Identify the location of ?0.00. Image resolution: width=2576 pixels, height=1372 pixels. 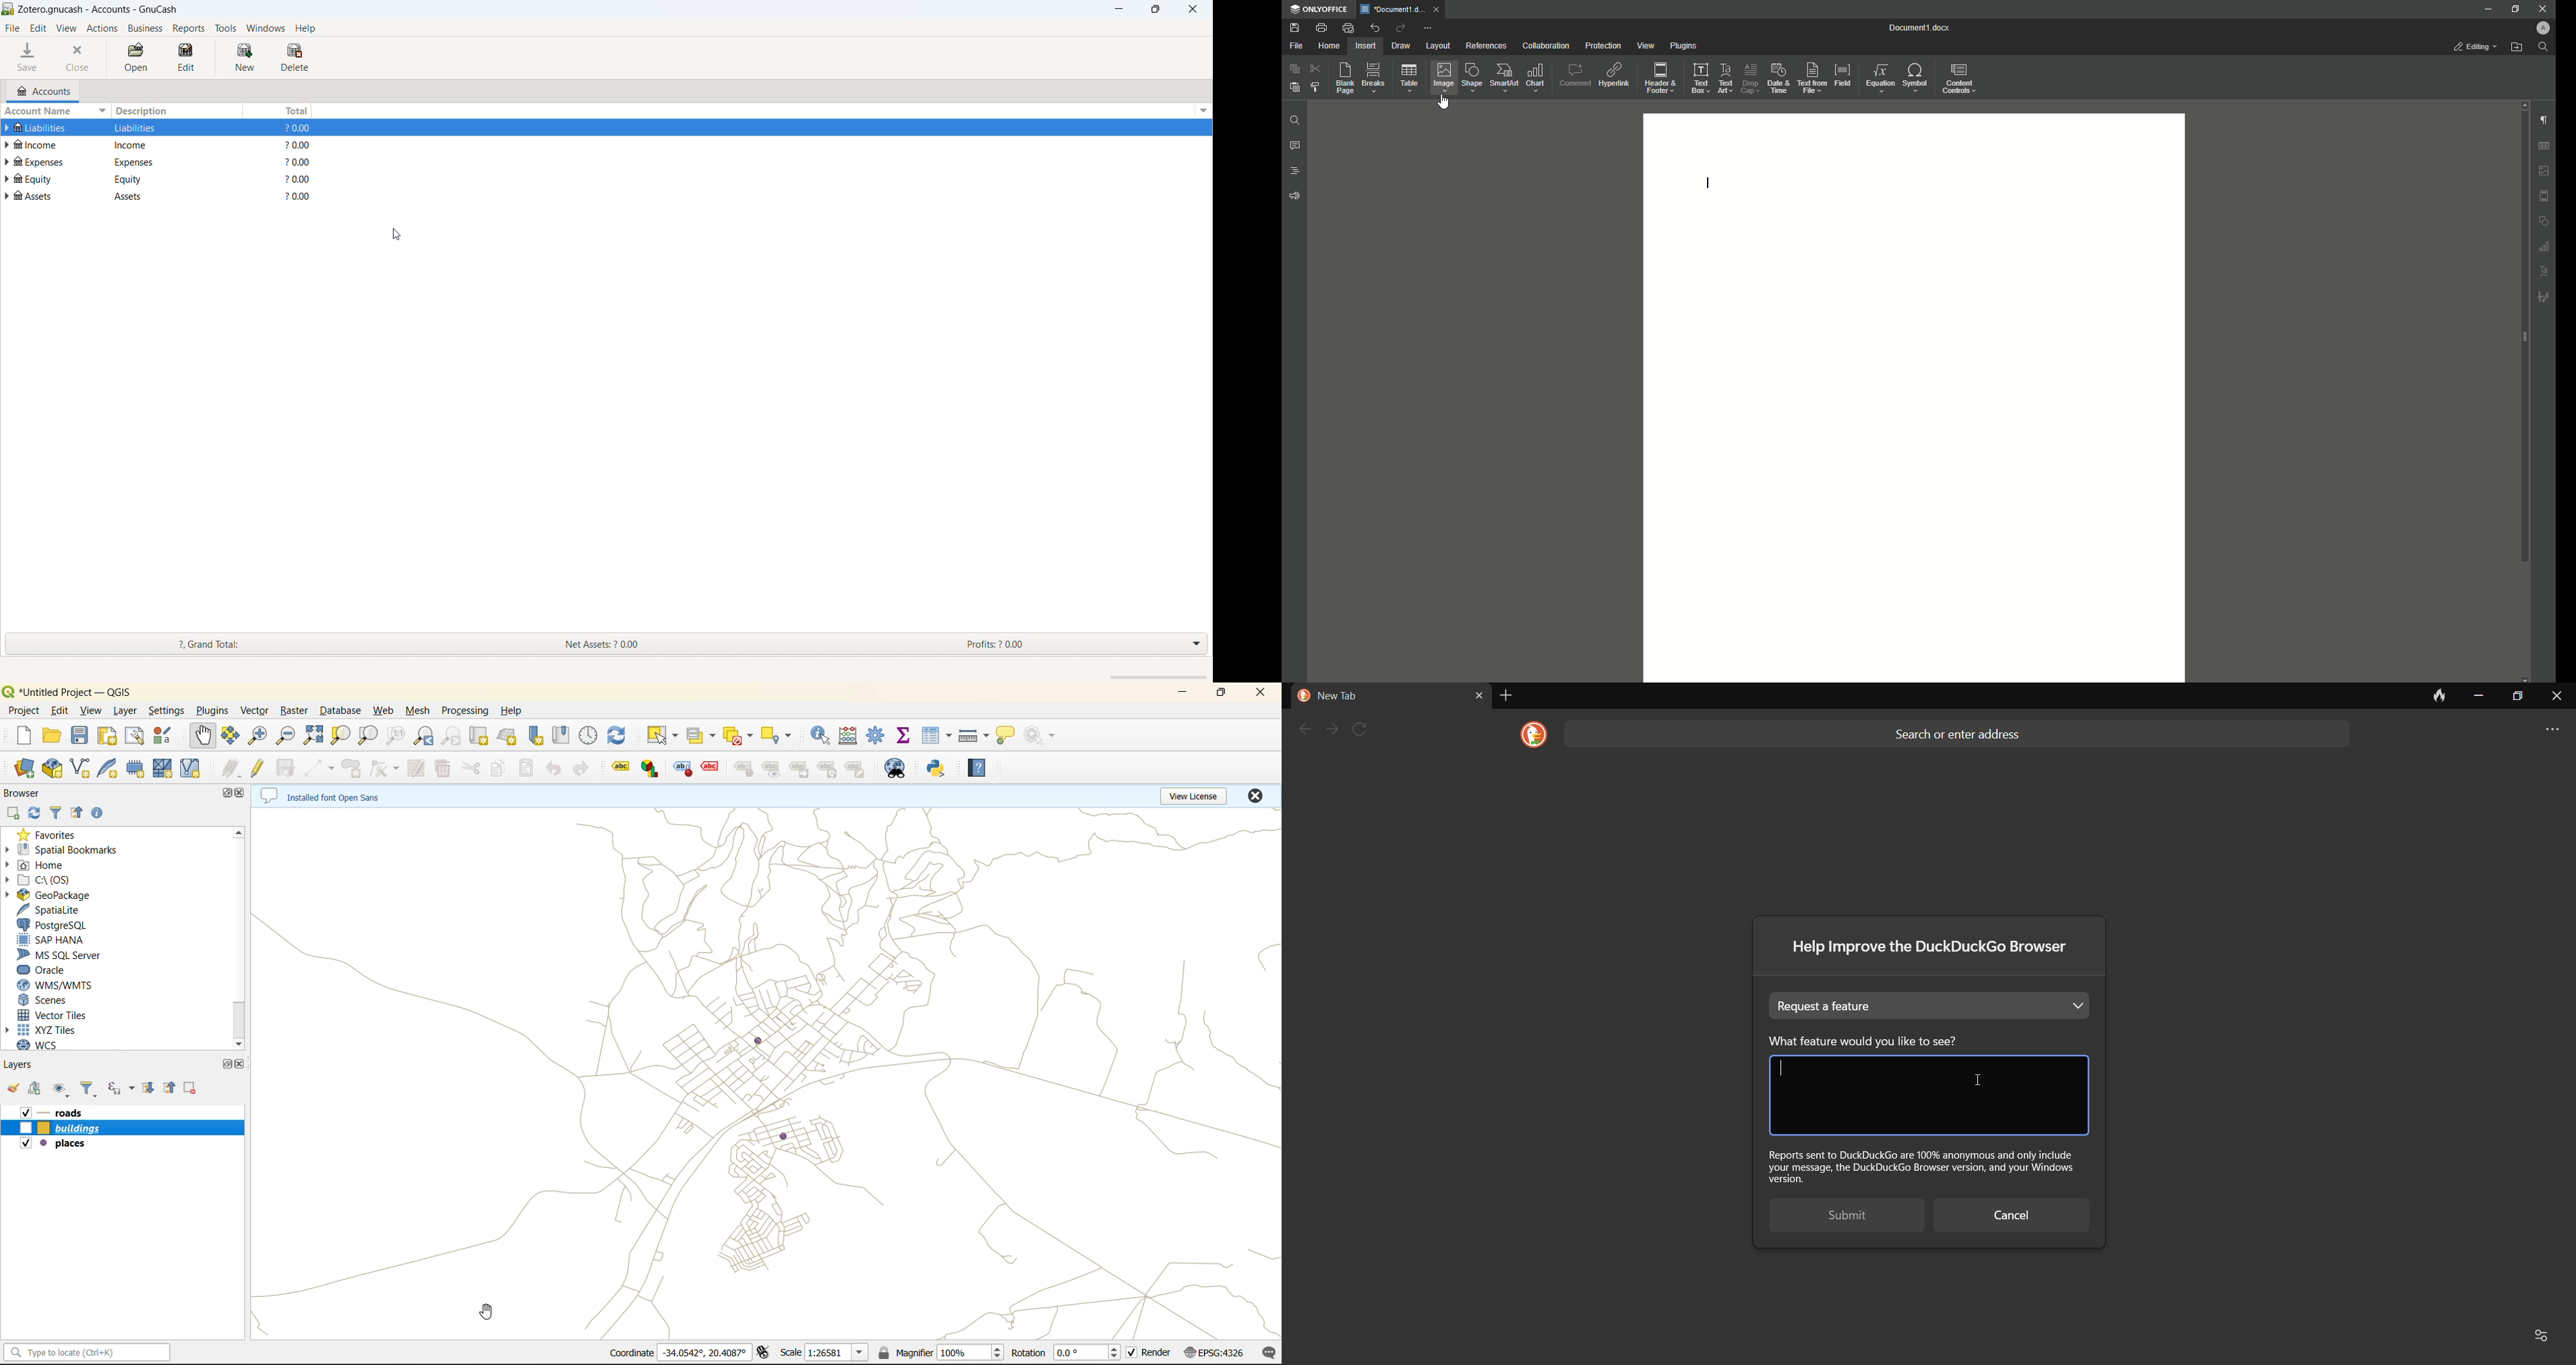
(297, 197).